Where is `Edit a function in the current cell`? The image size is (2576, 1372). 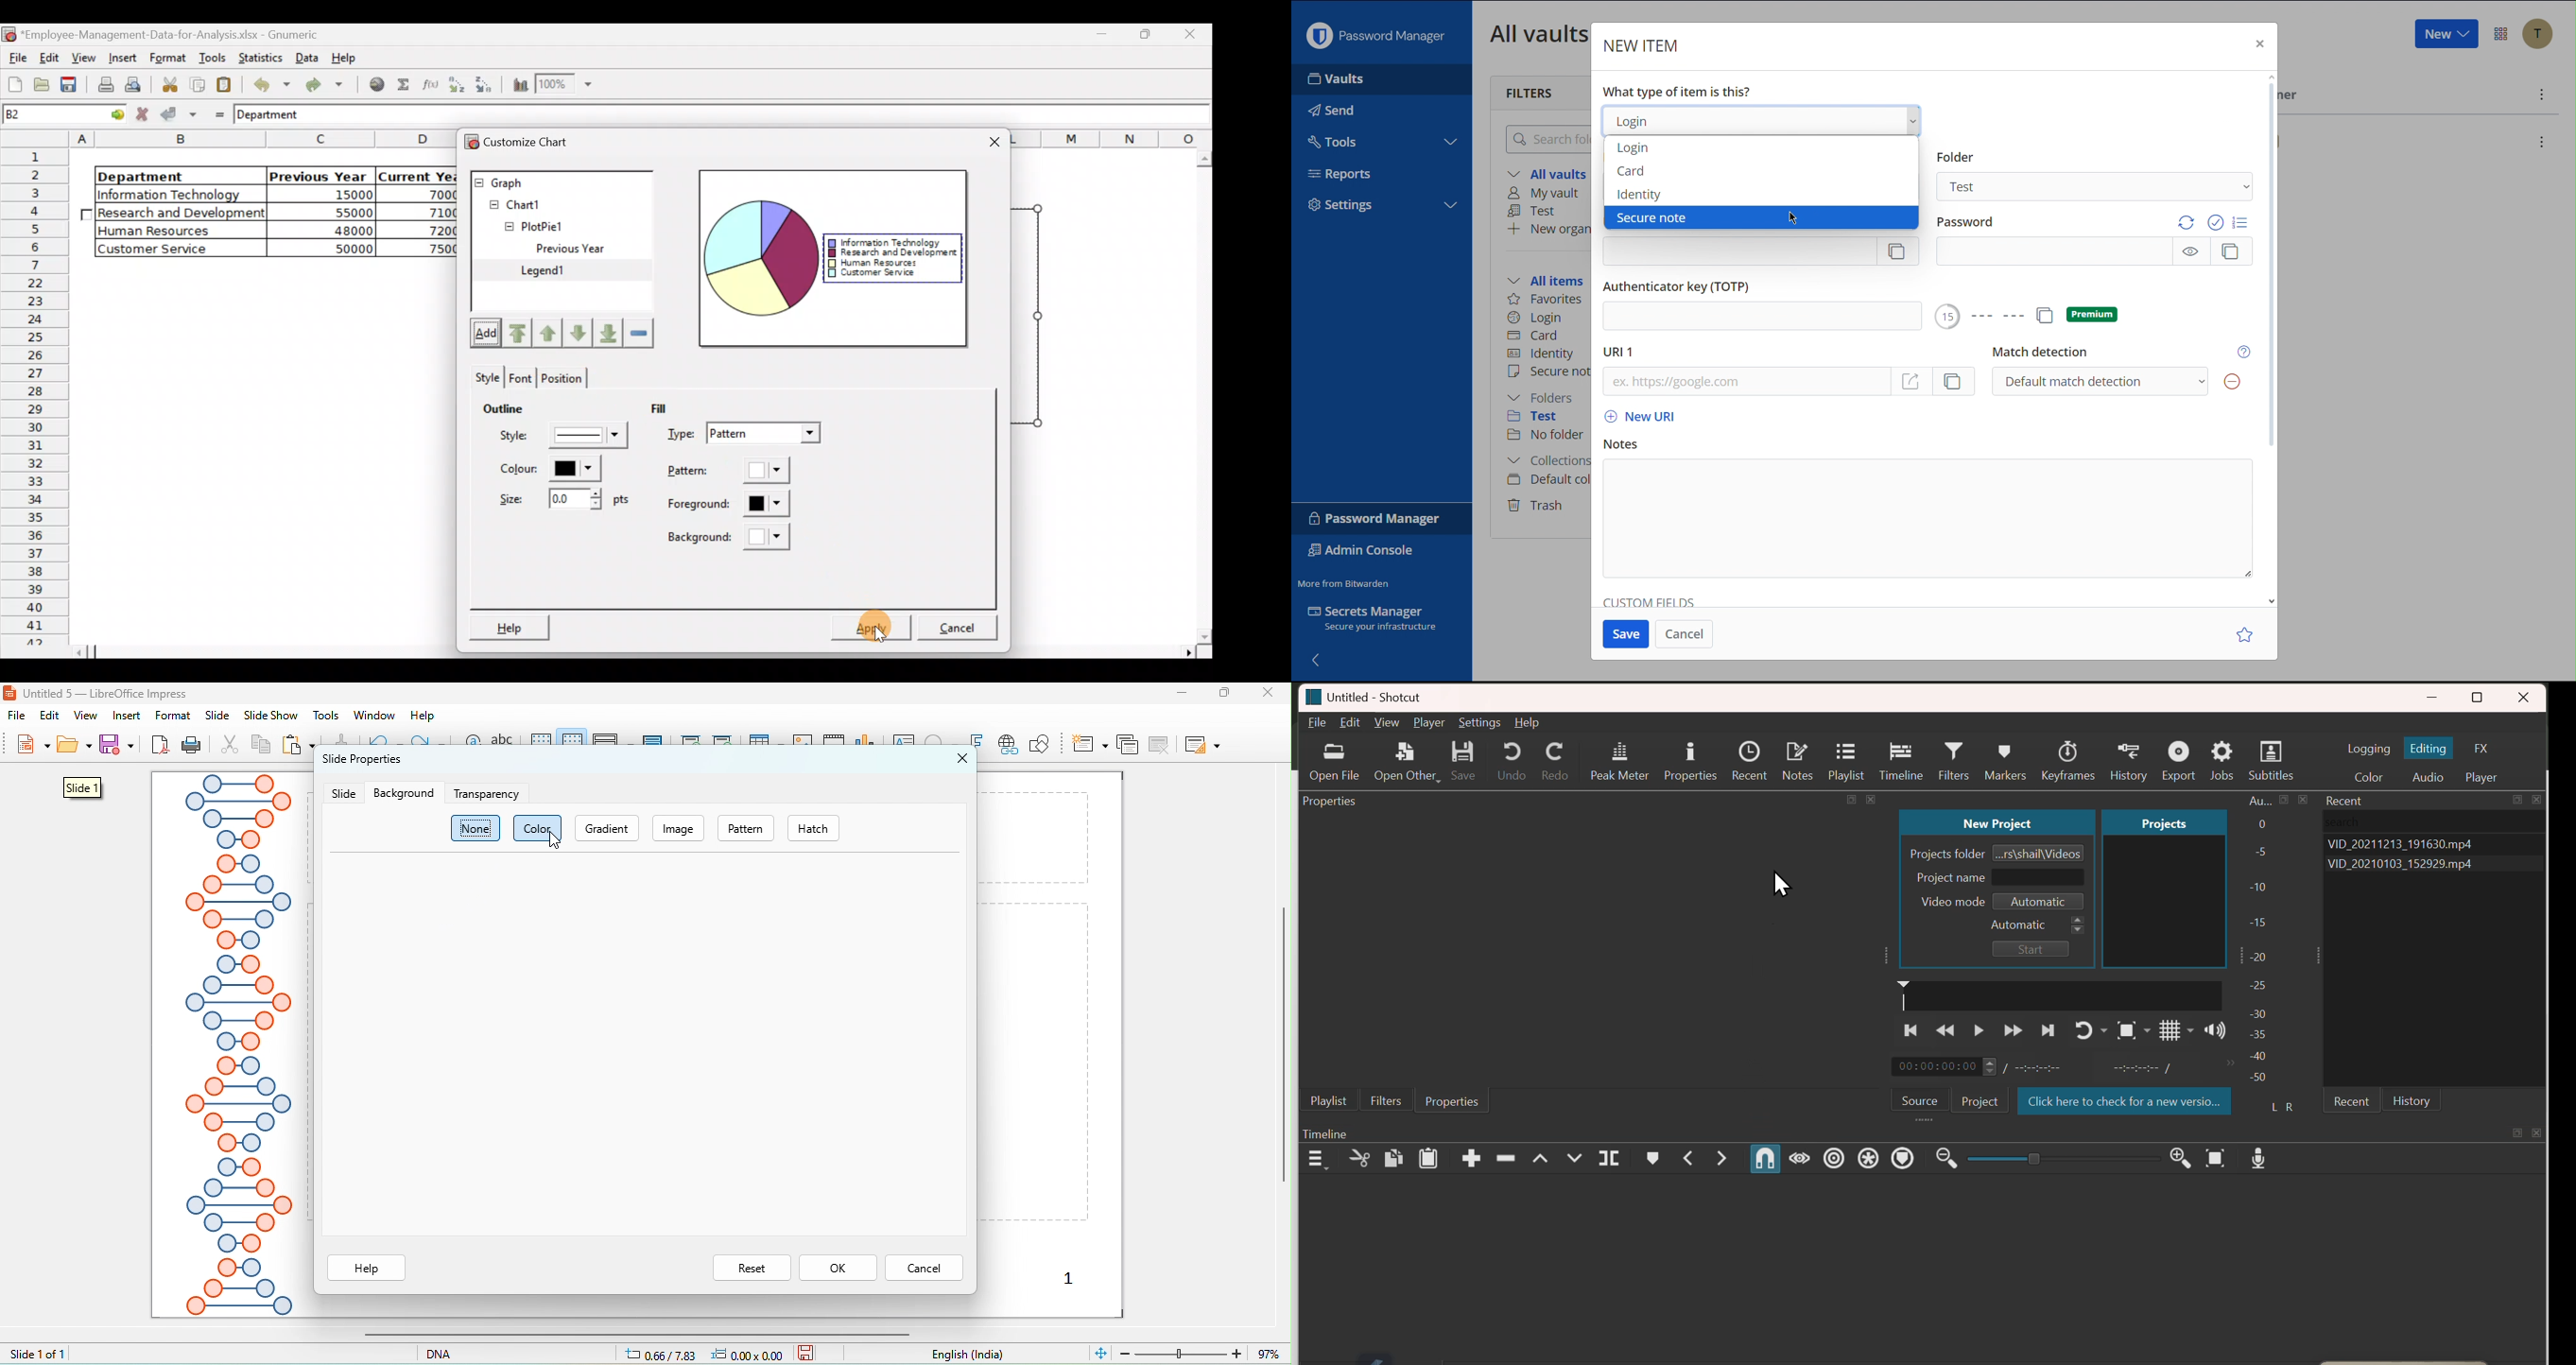
Edit a function in the current cell is located at coordinates (430, 84).